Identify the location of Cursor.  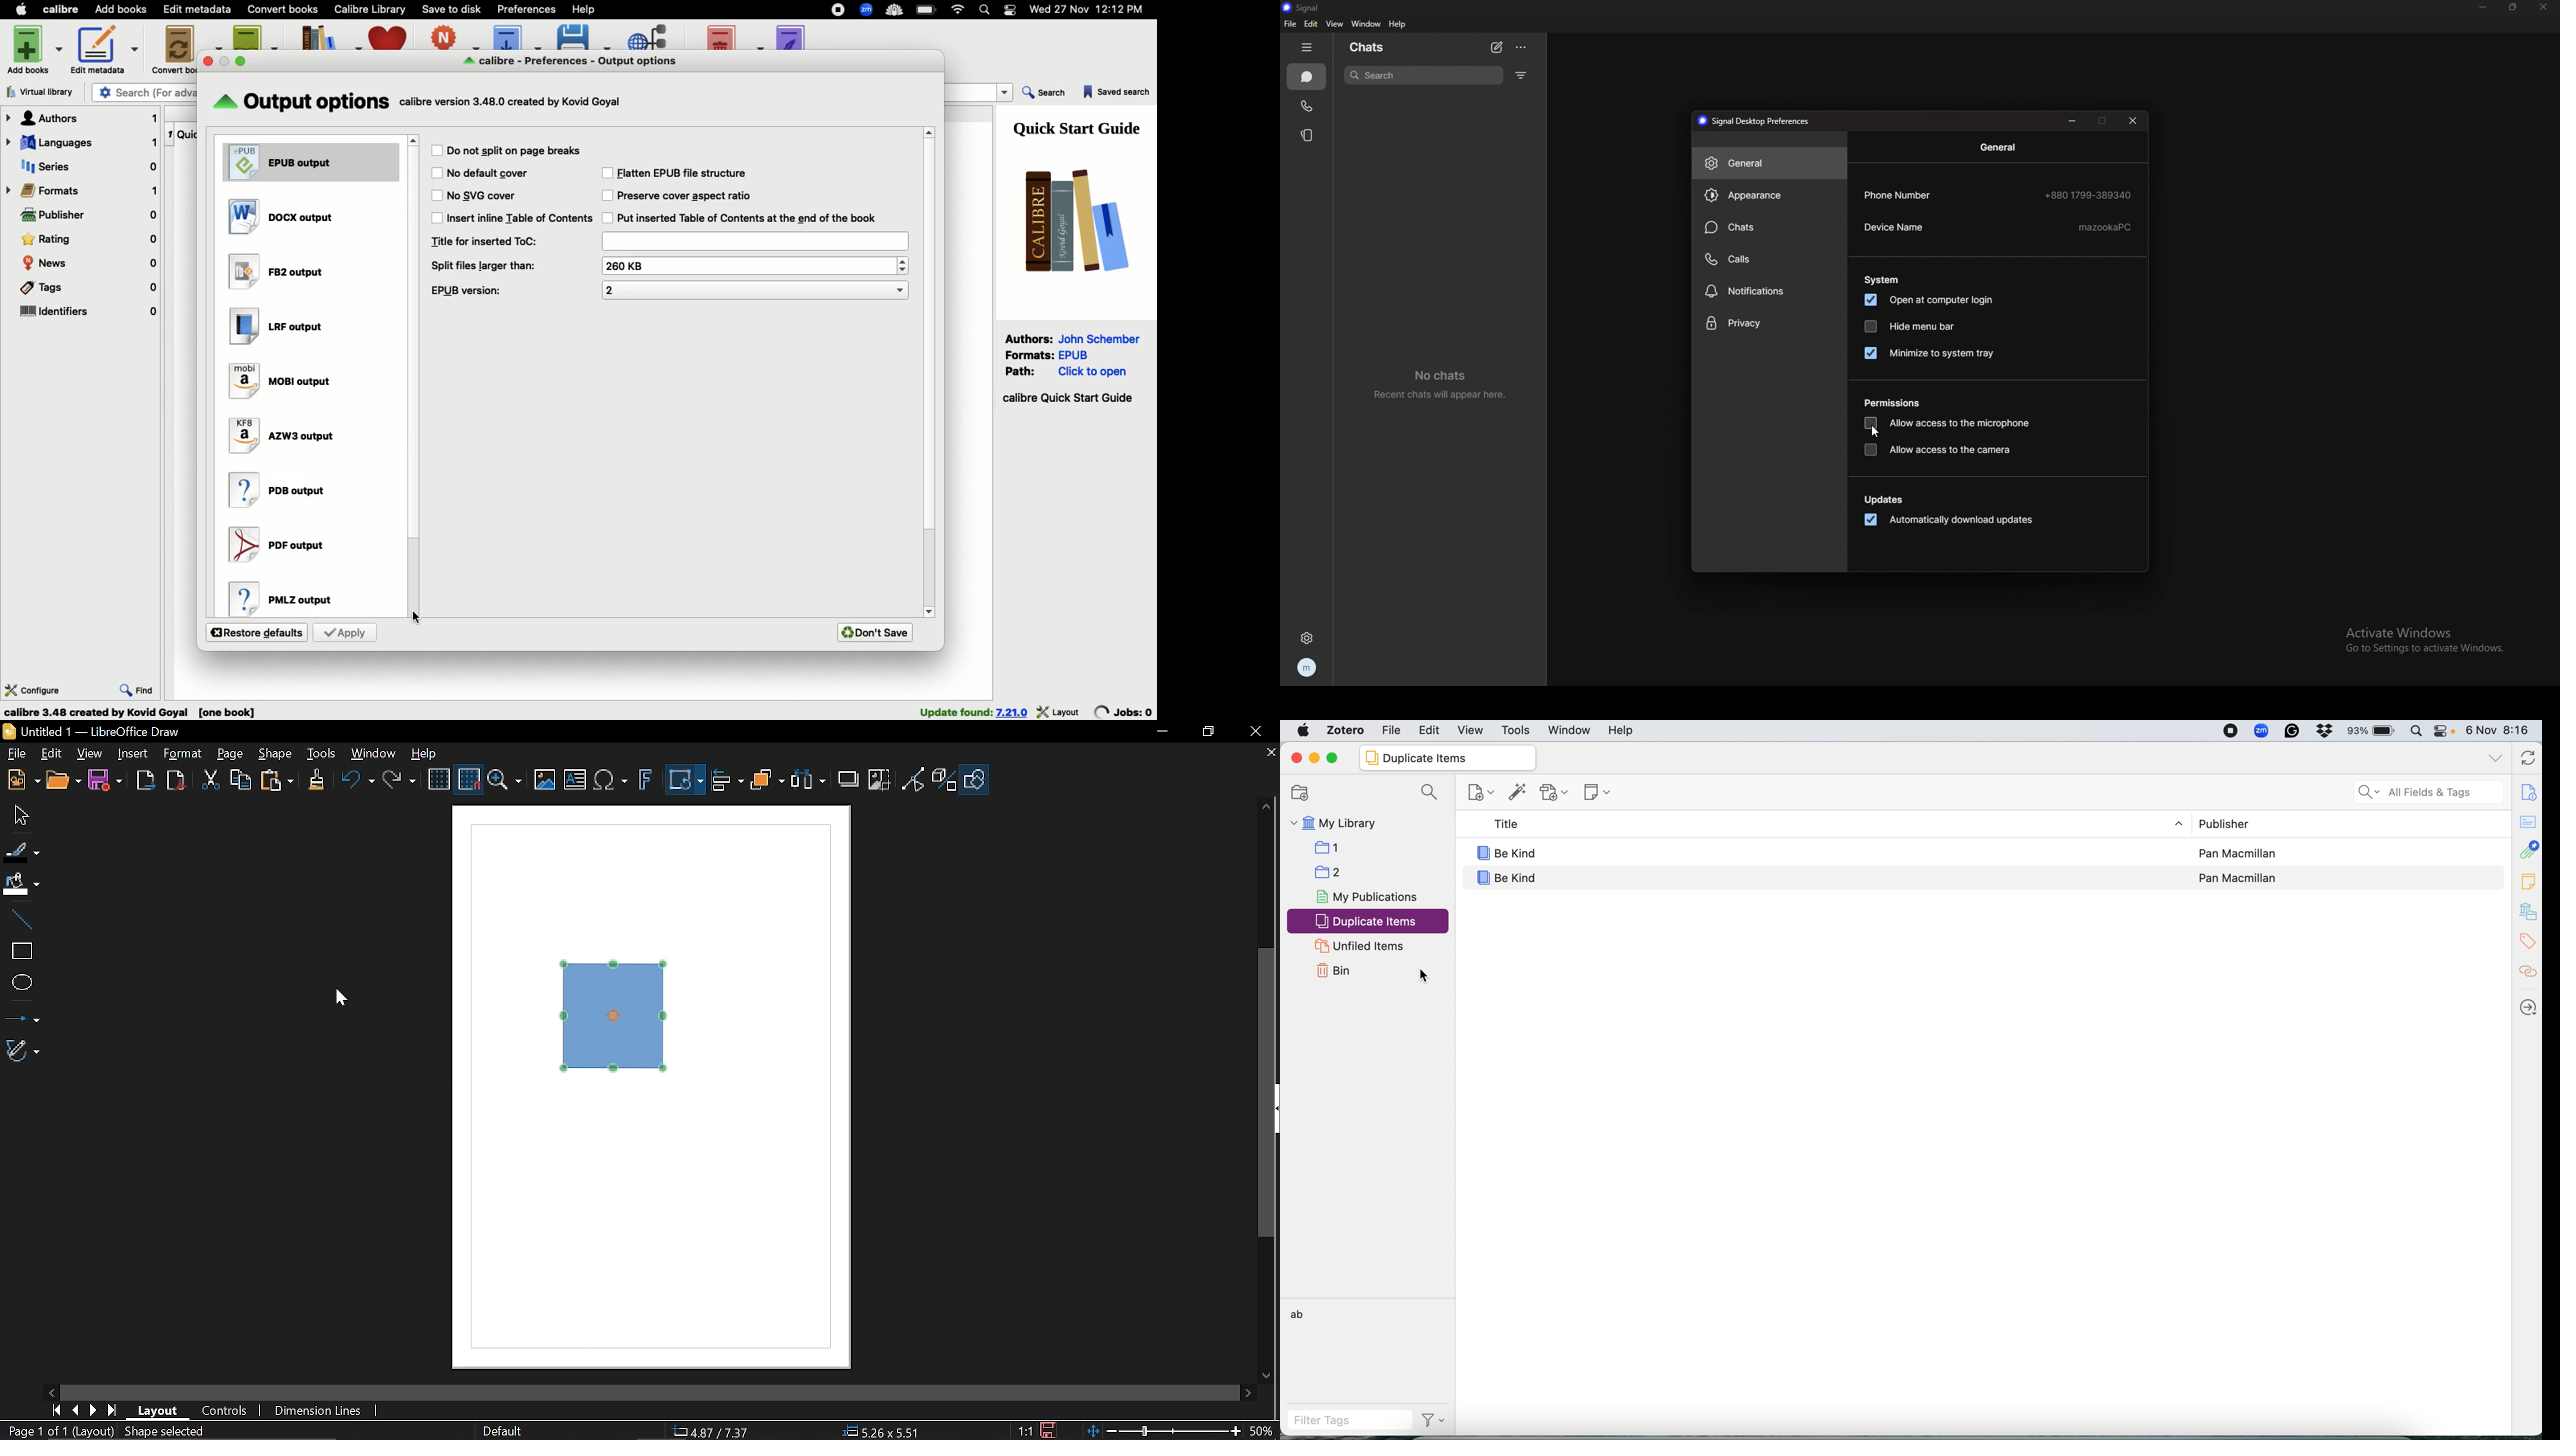
(349, 1000).